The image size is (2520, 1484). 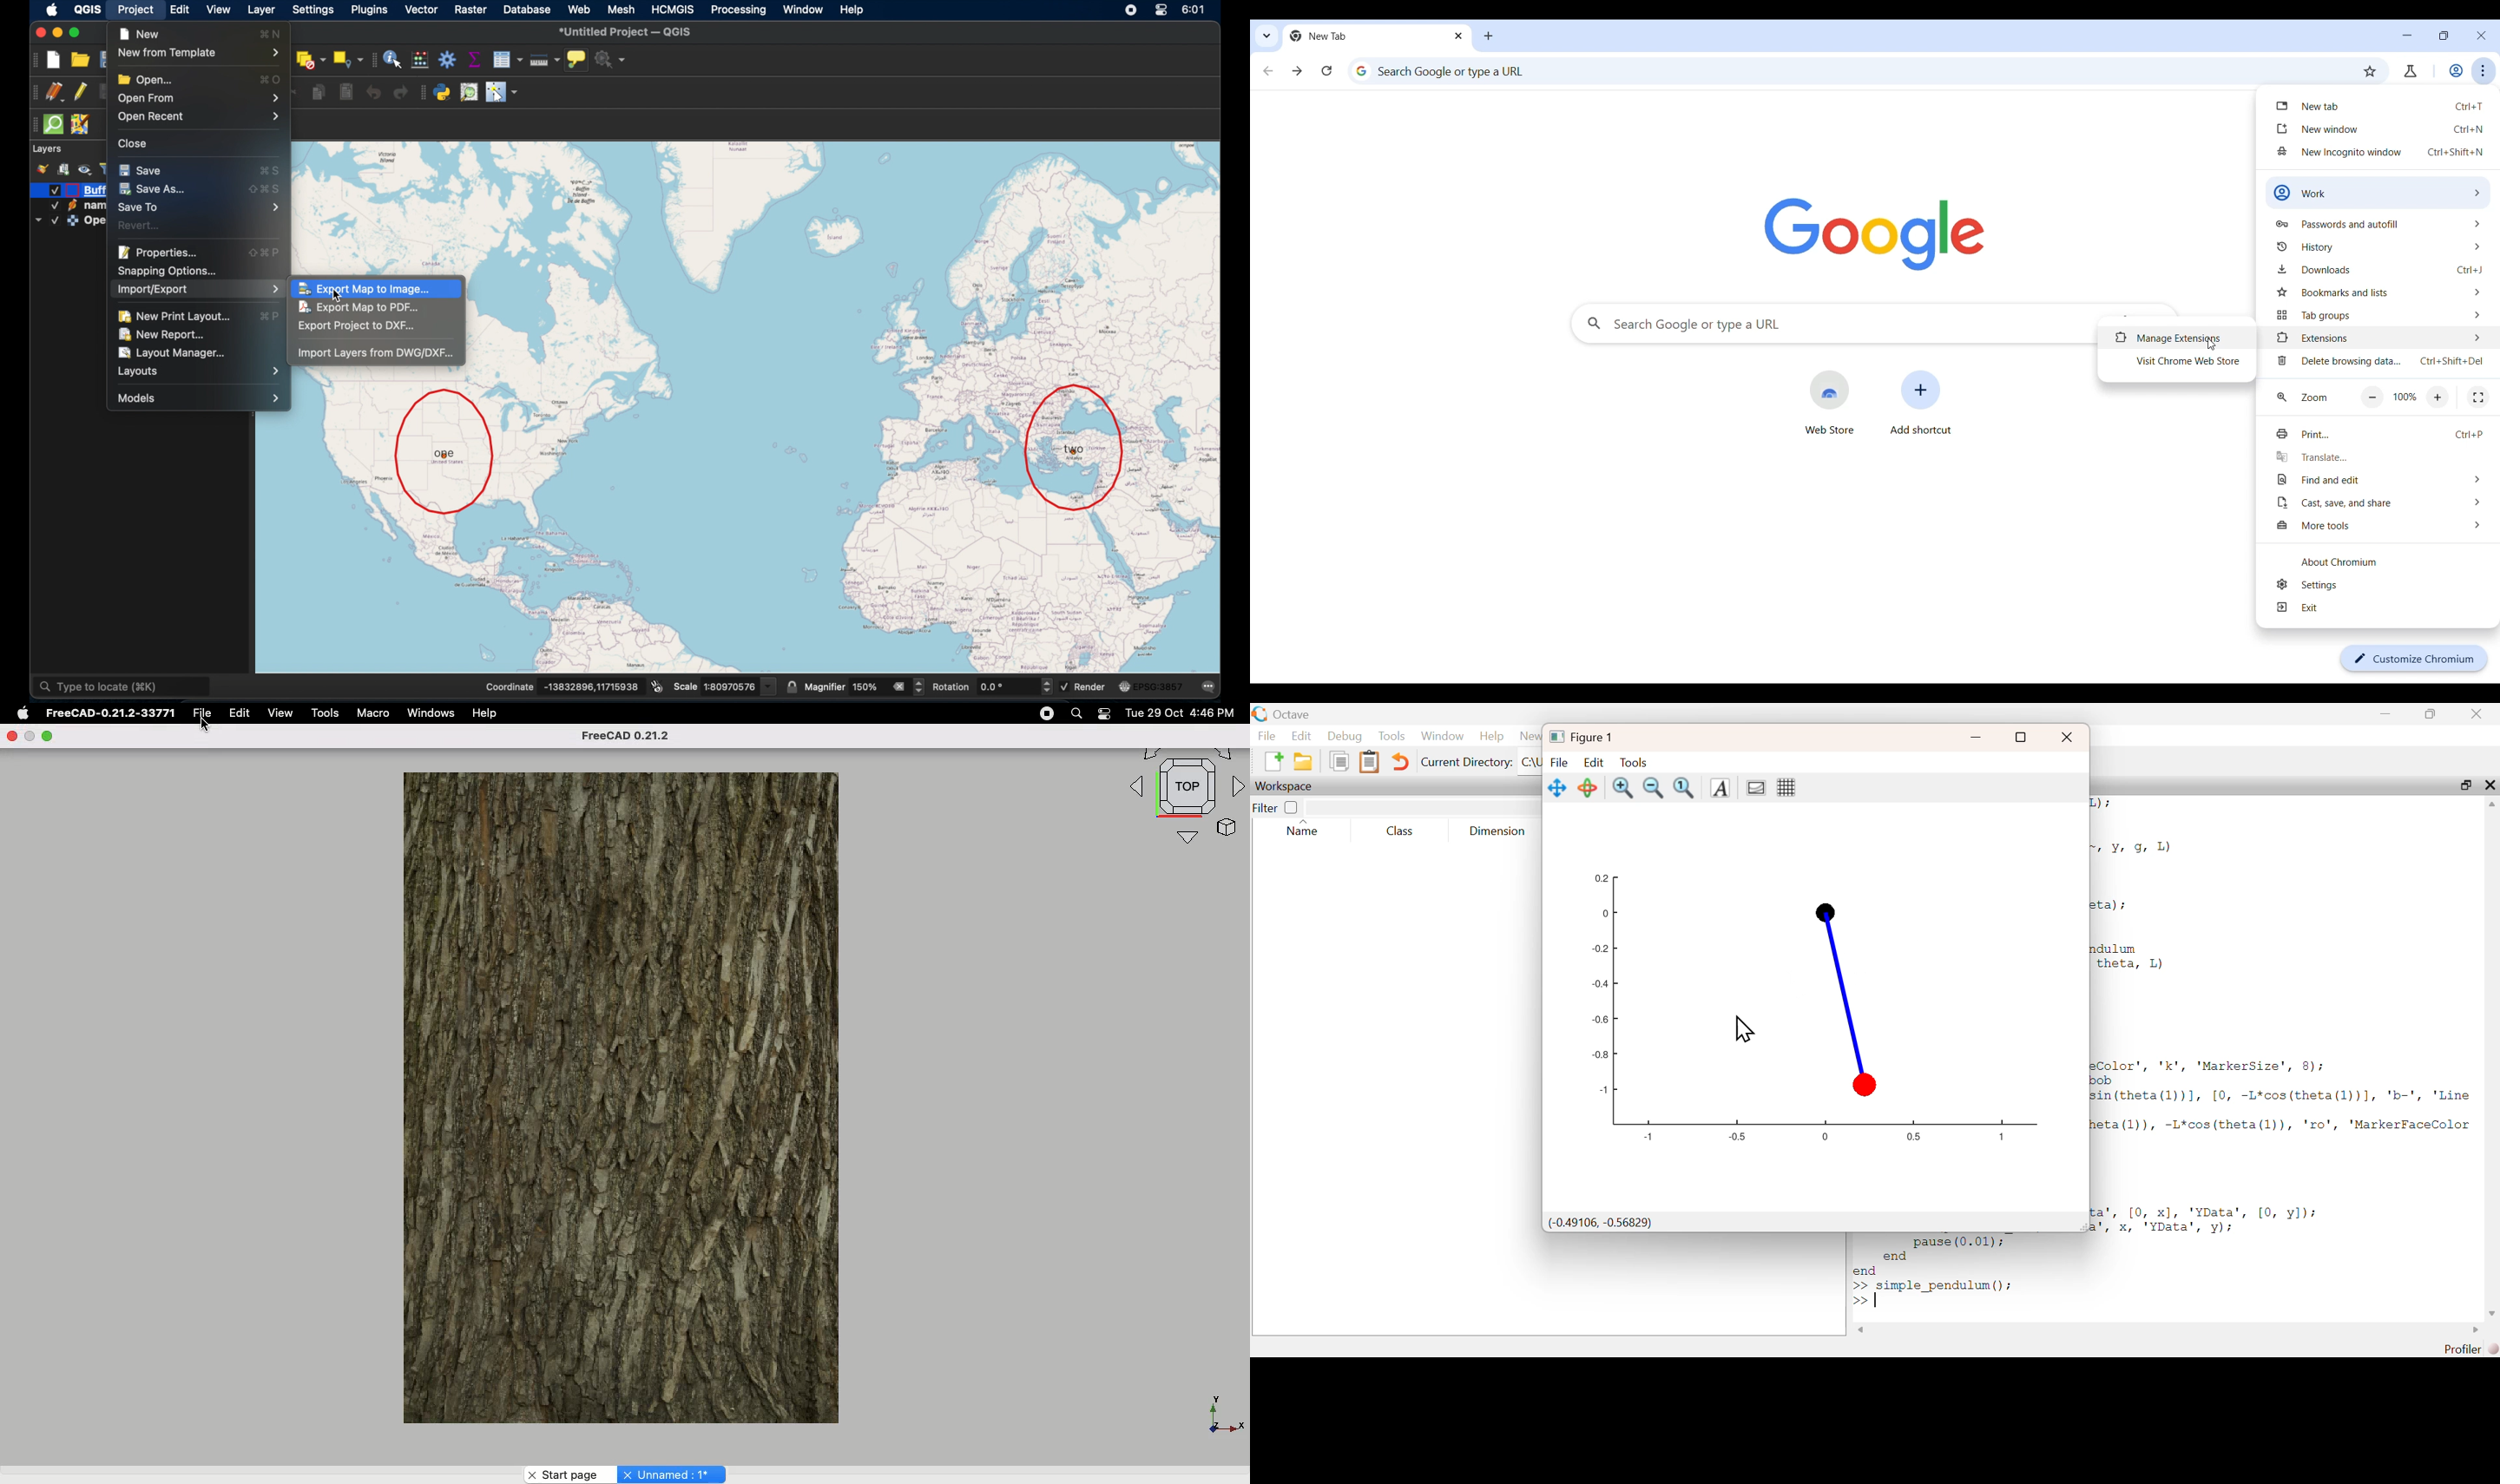 What do you see at coordinates (377, 354) in the screenshot?
I see `import layers from DWG/DXF` at bounding box center [377, 354].